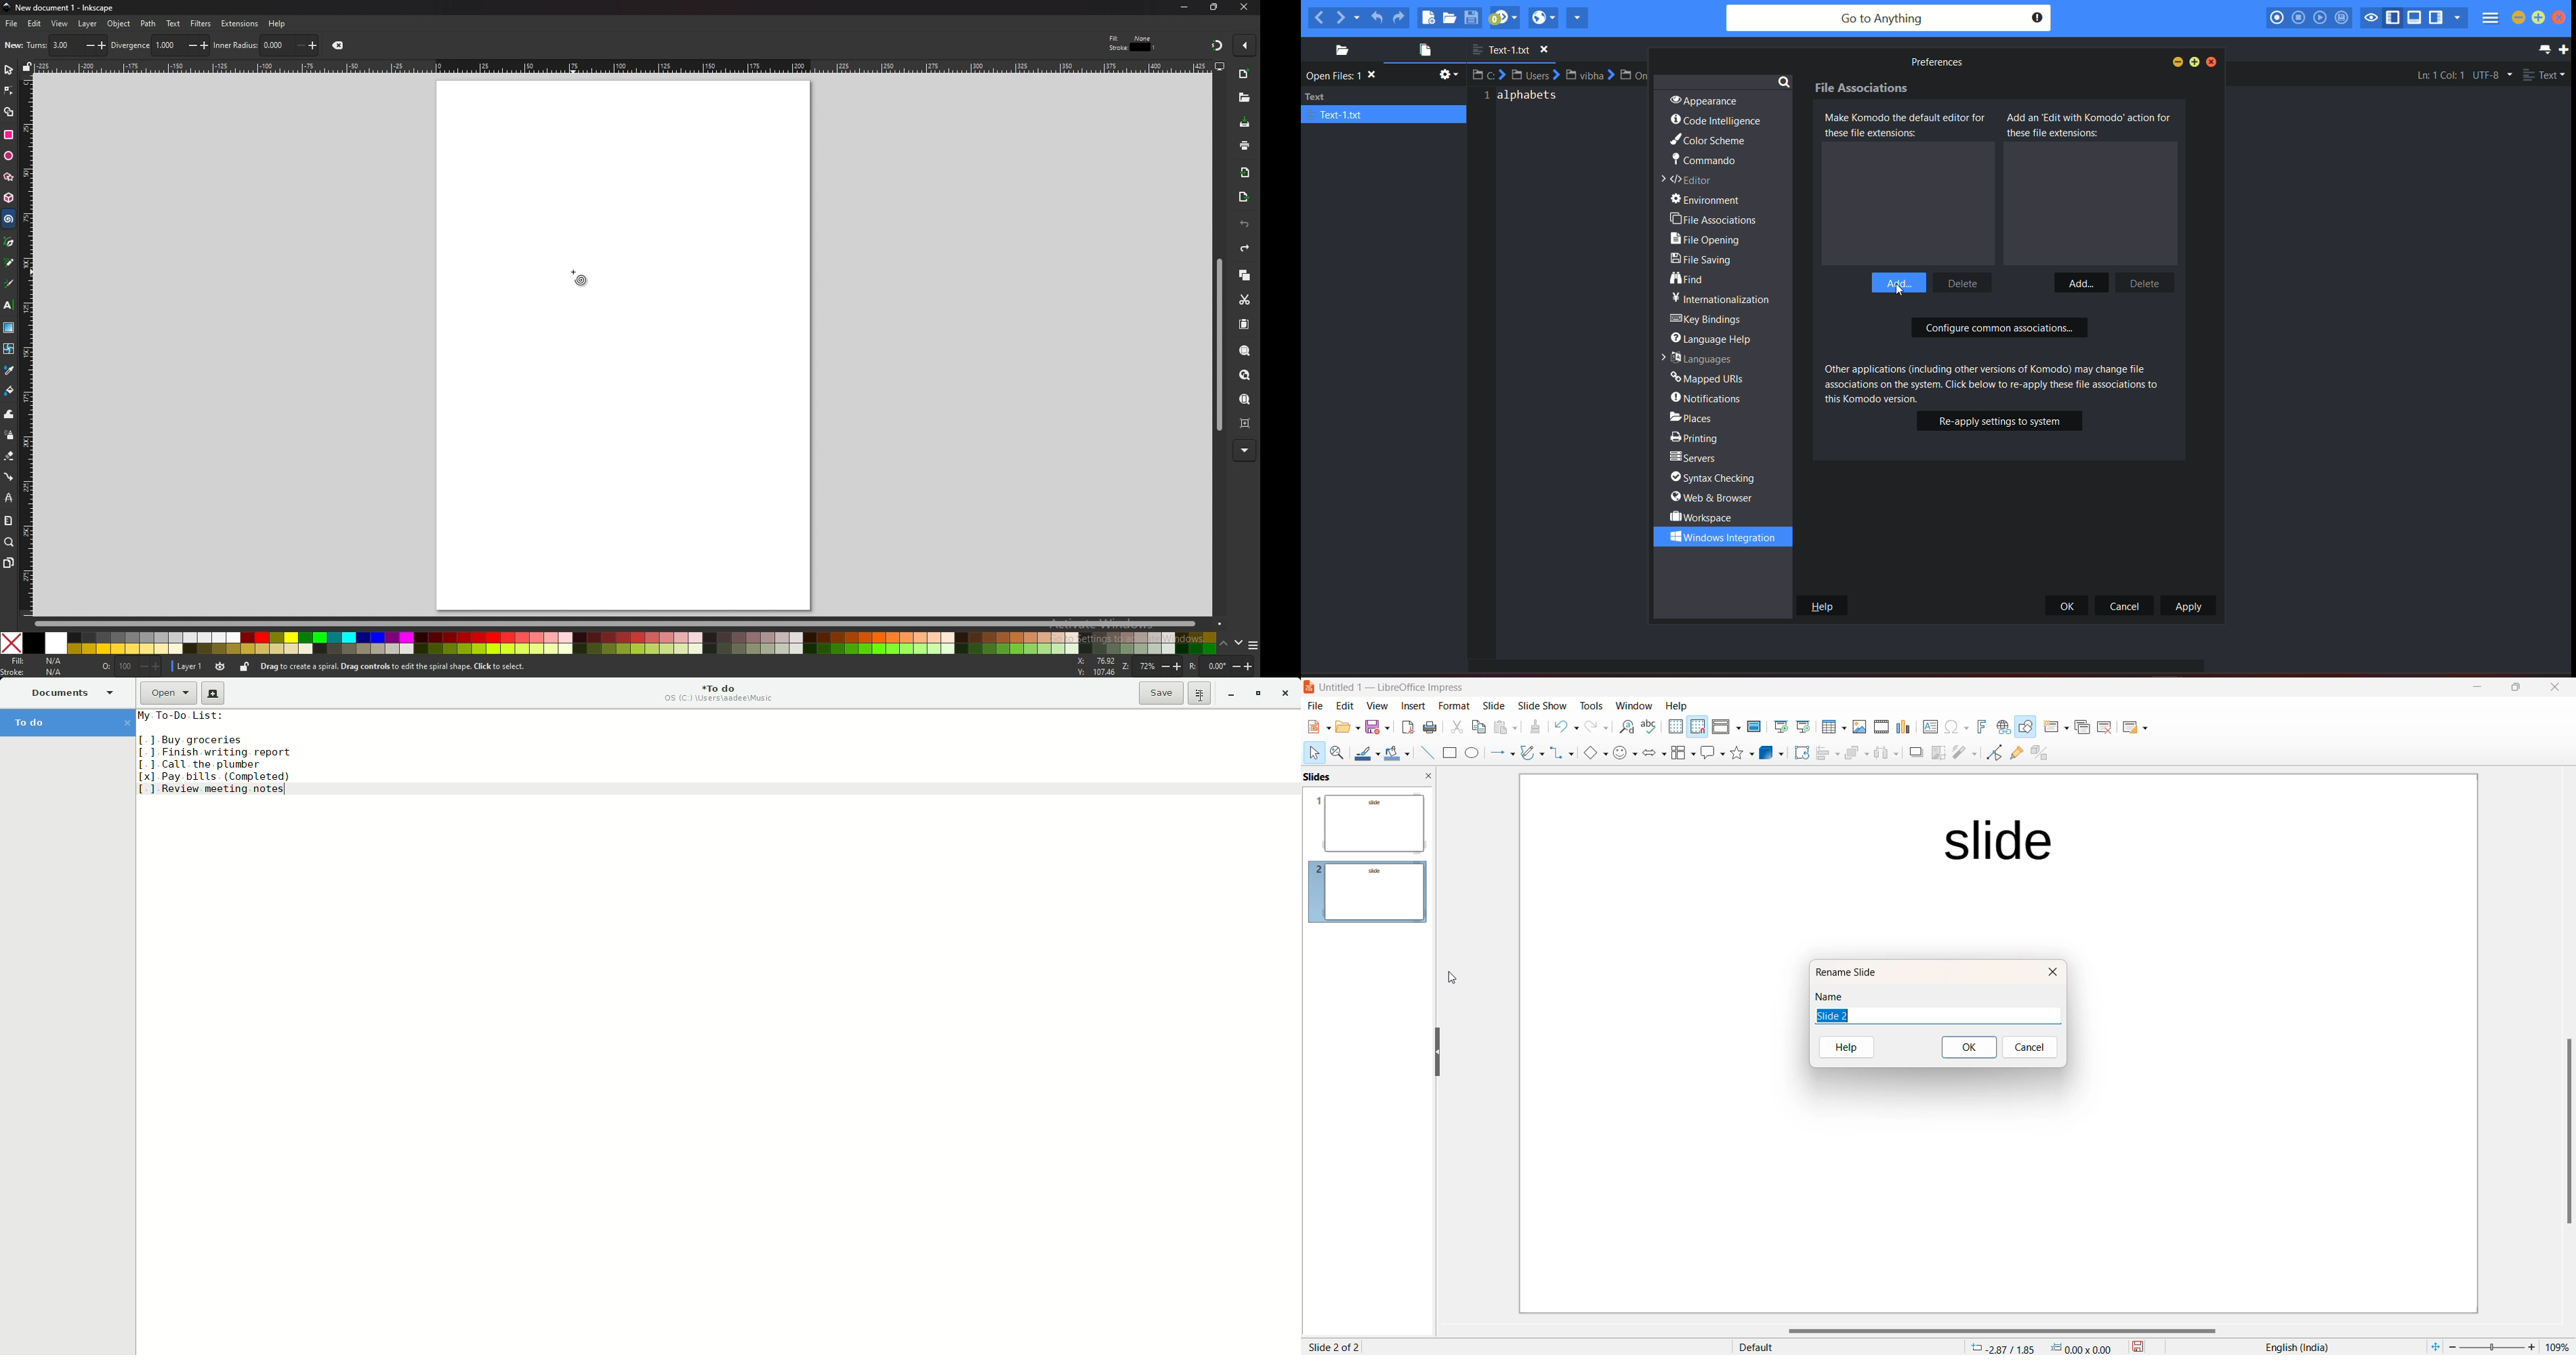 Image resolution: width=2576 pixels, height=1372 pixels. I want to click on search, so click(1784, 81).